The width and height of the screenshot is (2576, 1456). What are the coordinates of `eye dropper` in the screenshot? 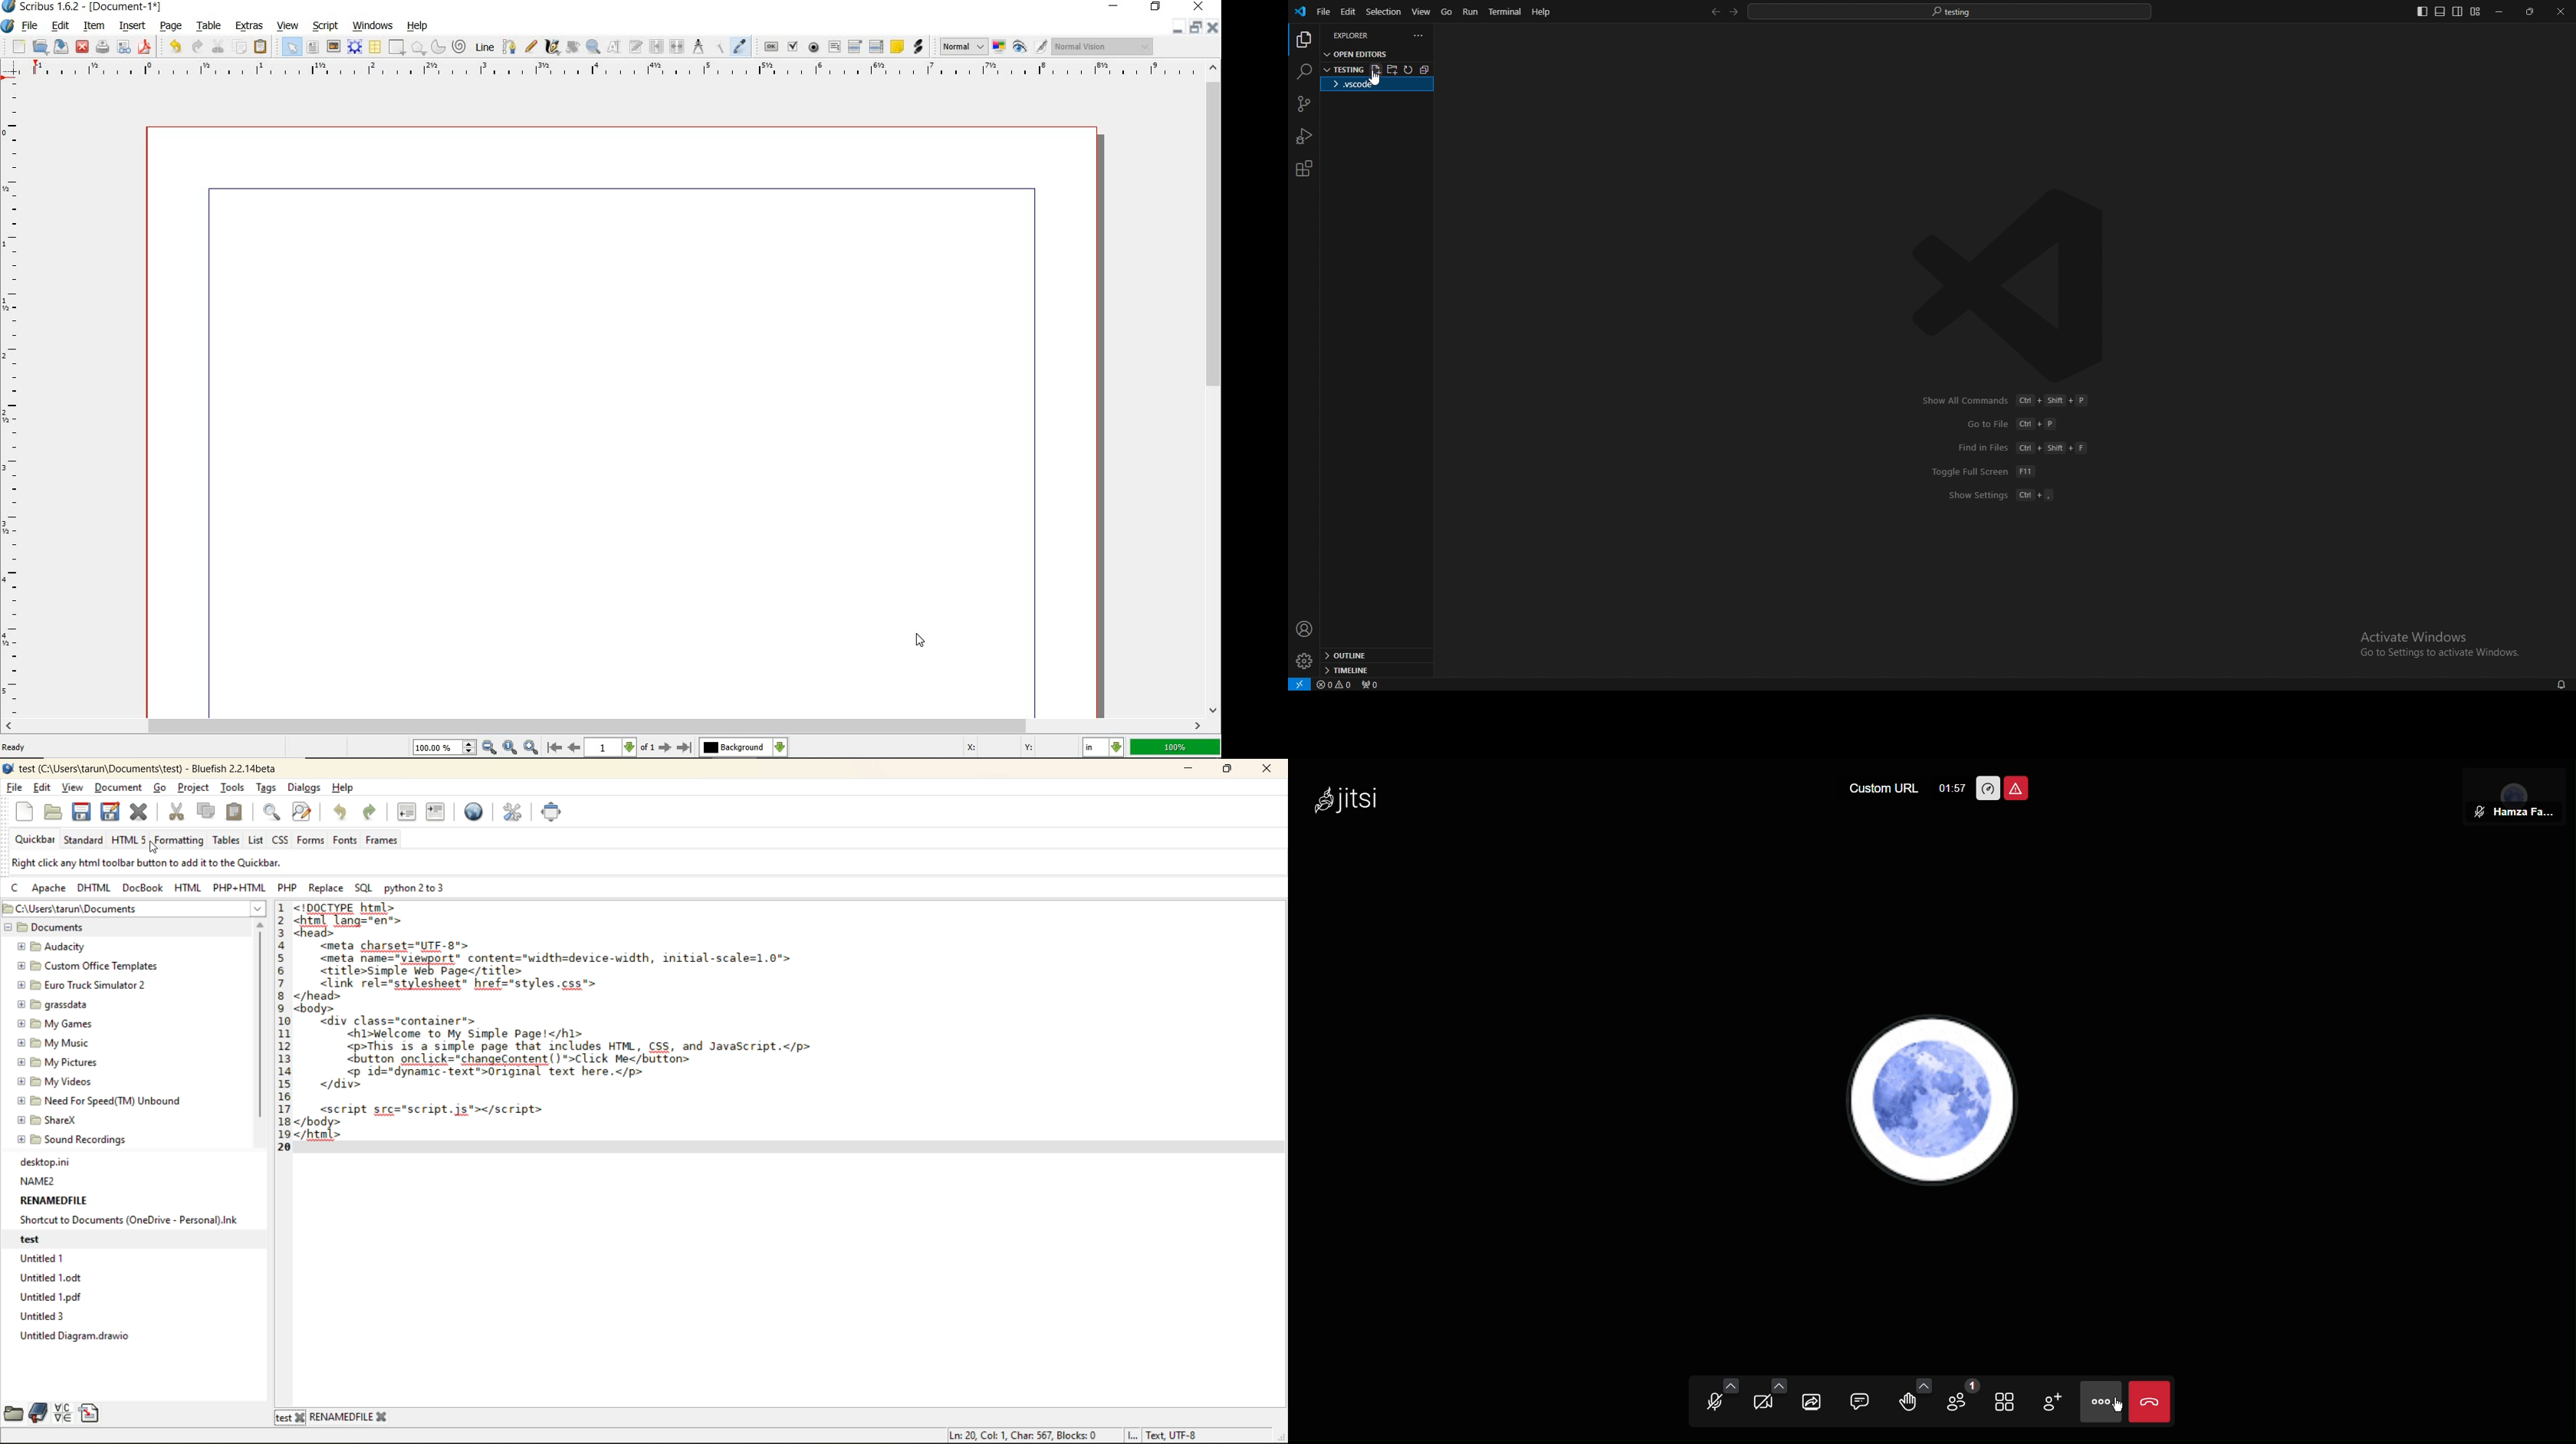 It's located at (740, 46).